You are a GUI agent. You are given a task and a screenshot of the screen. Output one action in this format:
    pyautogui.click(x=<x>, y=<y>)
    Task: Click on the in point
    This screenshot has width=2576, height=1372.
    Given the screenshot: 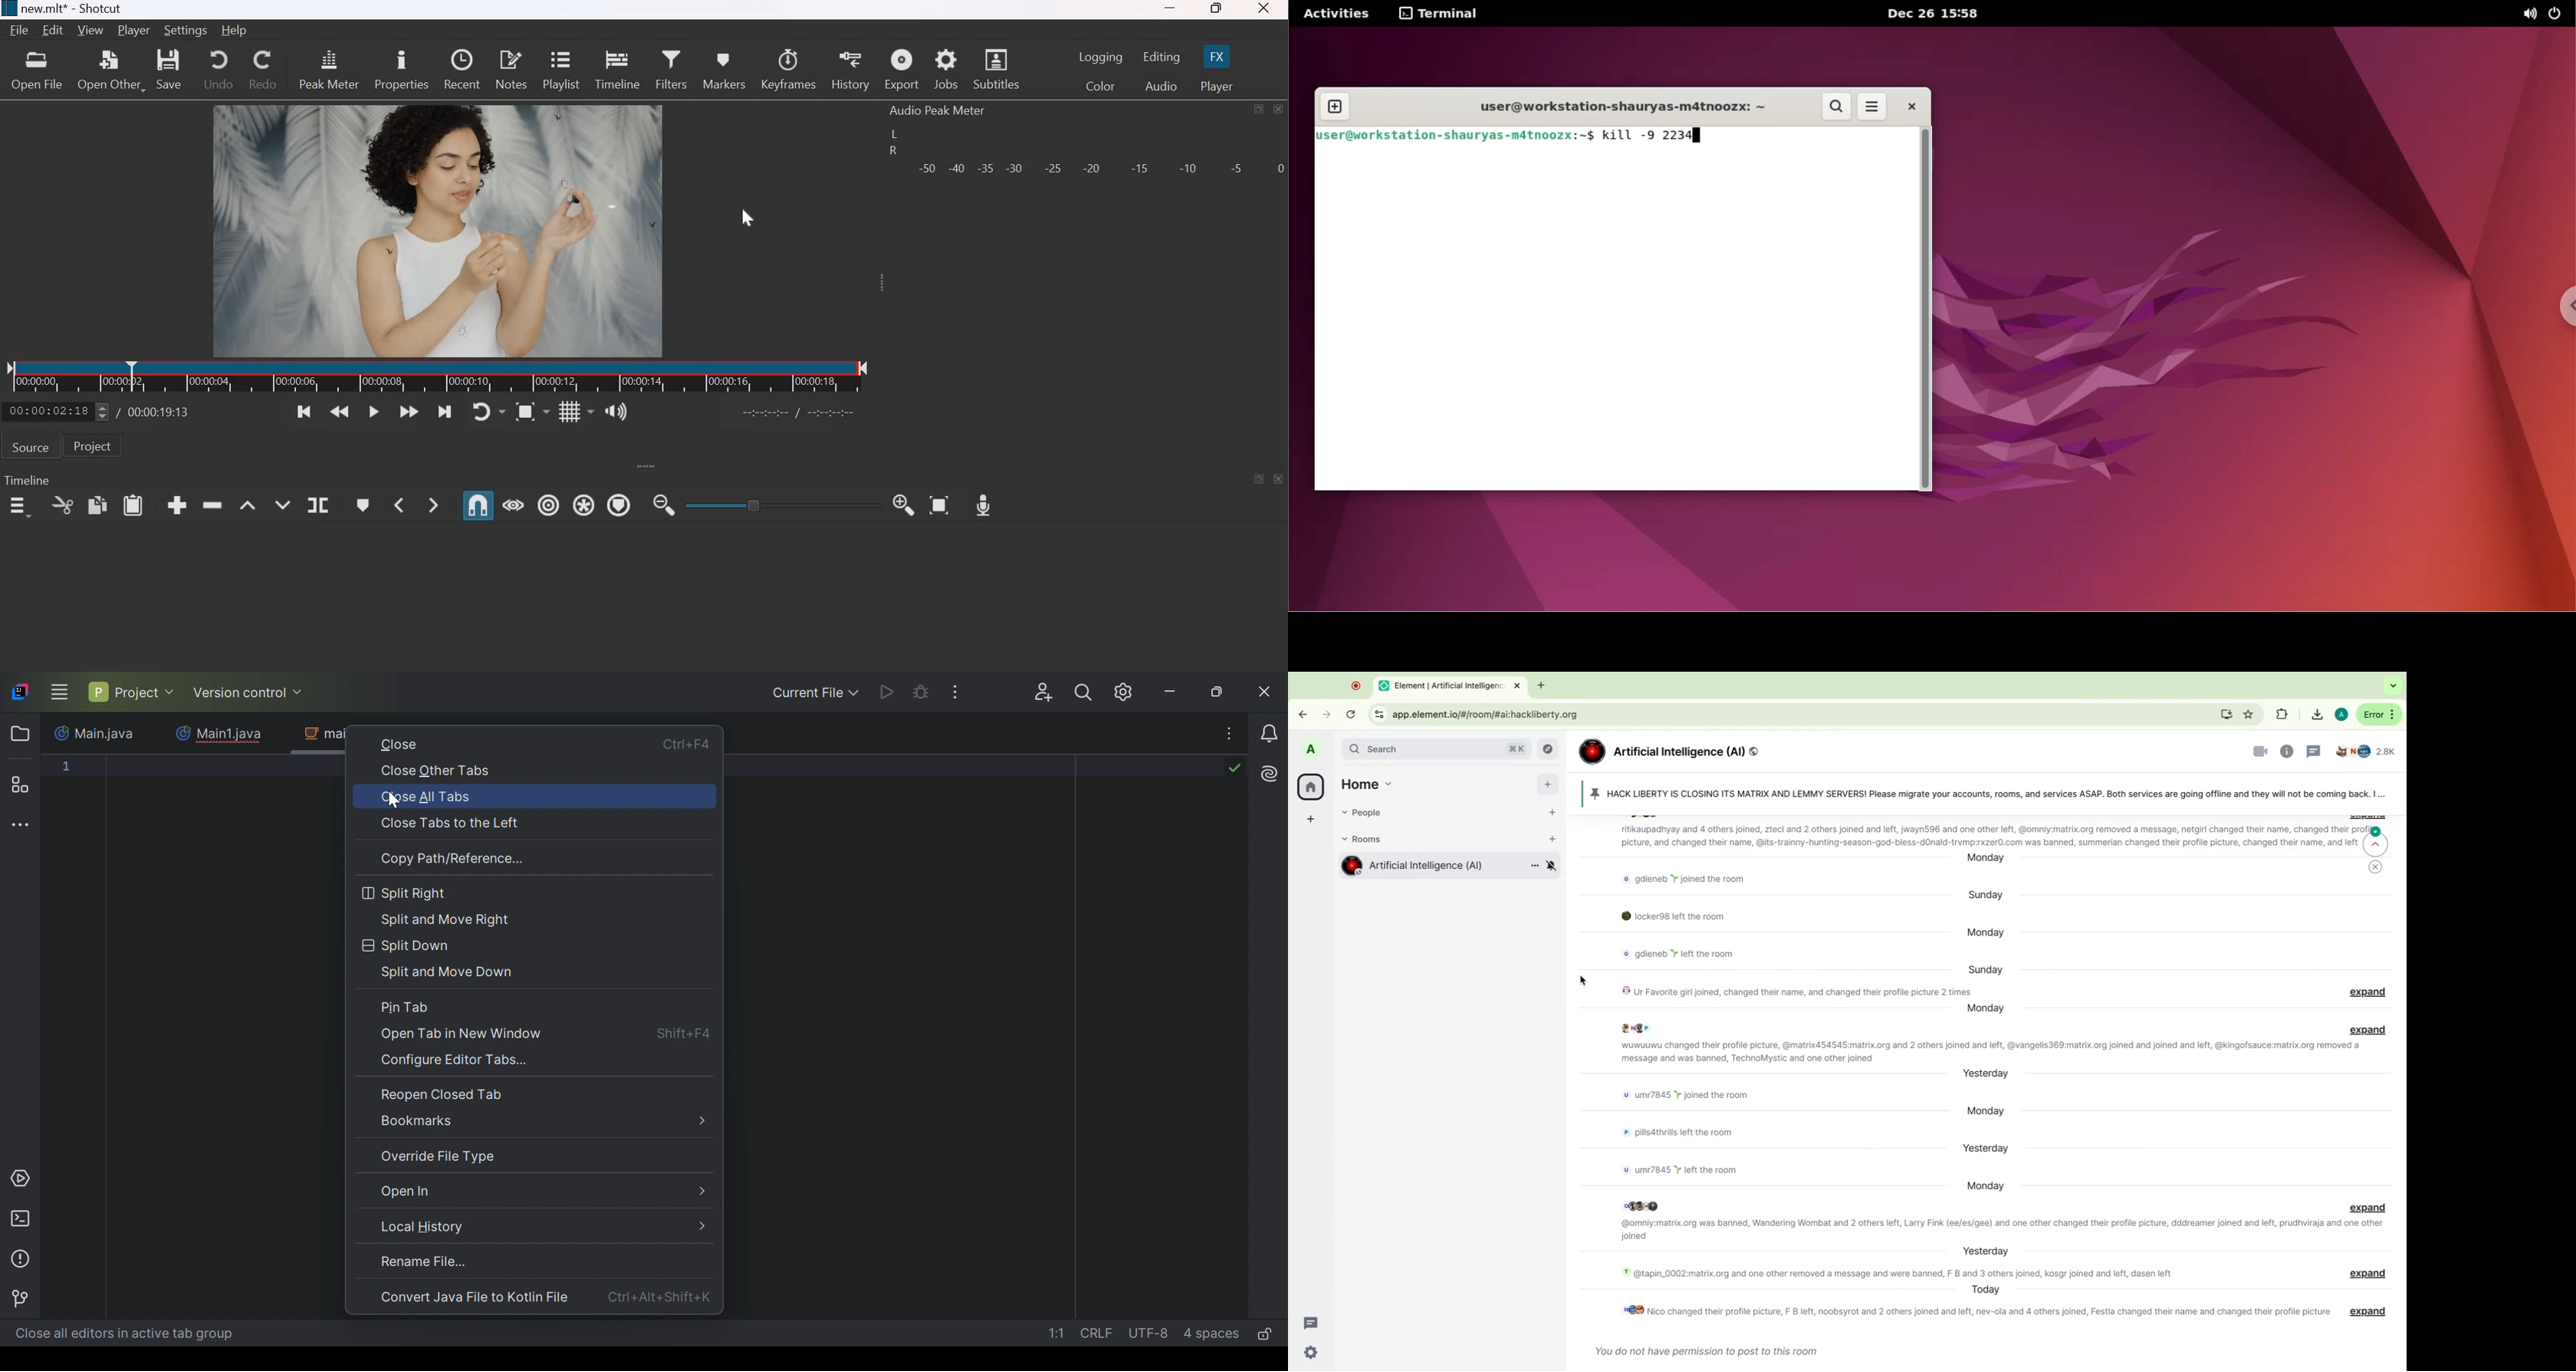 What is the action you would take?
    pyautogui.click(x=801, y=415)
    